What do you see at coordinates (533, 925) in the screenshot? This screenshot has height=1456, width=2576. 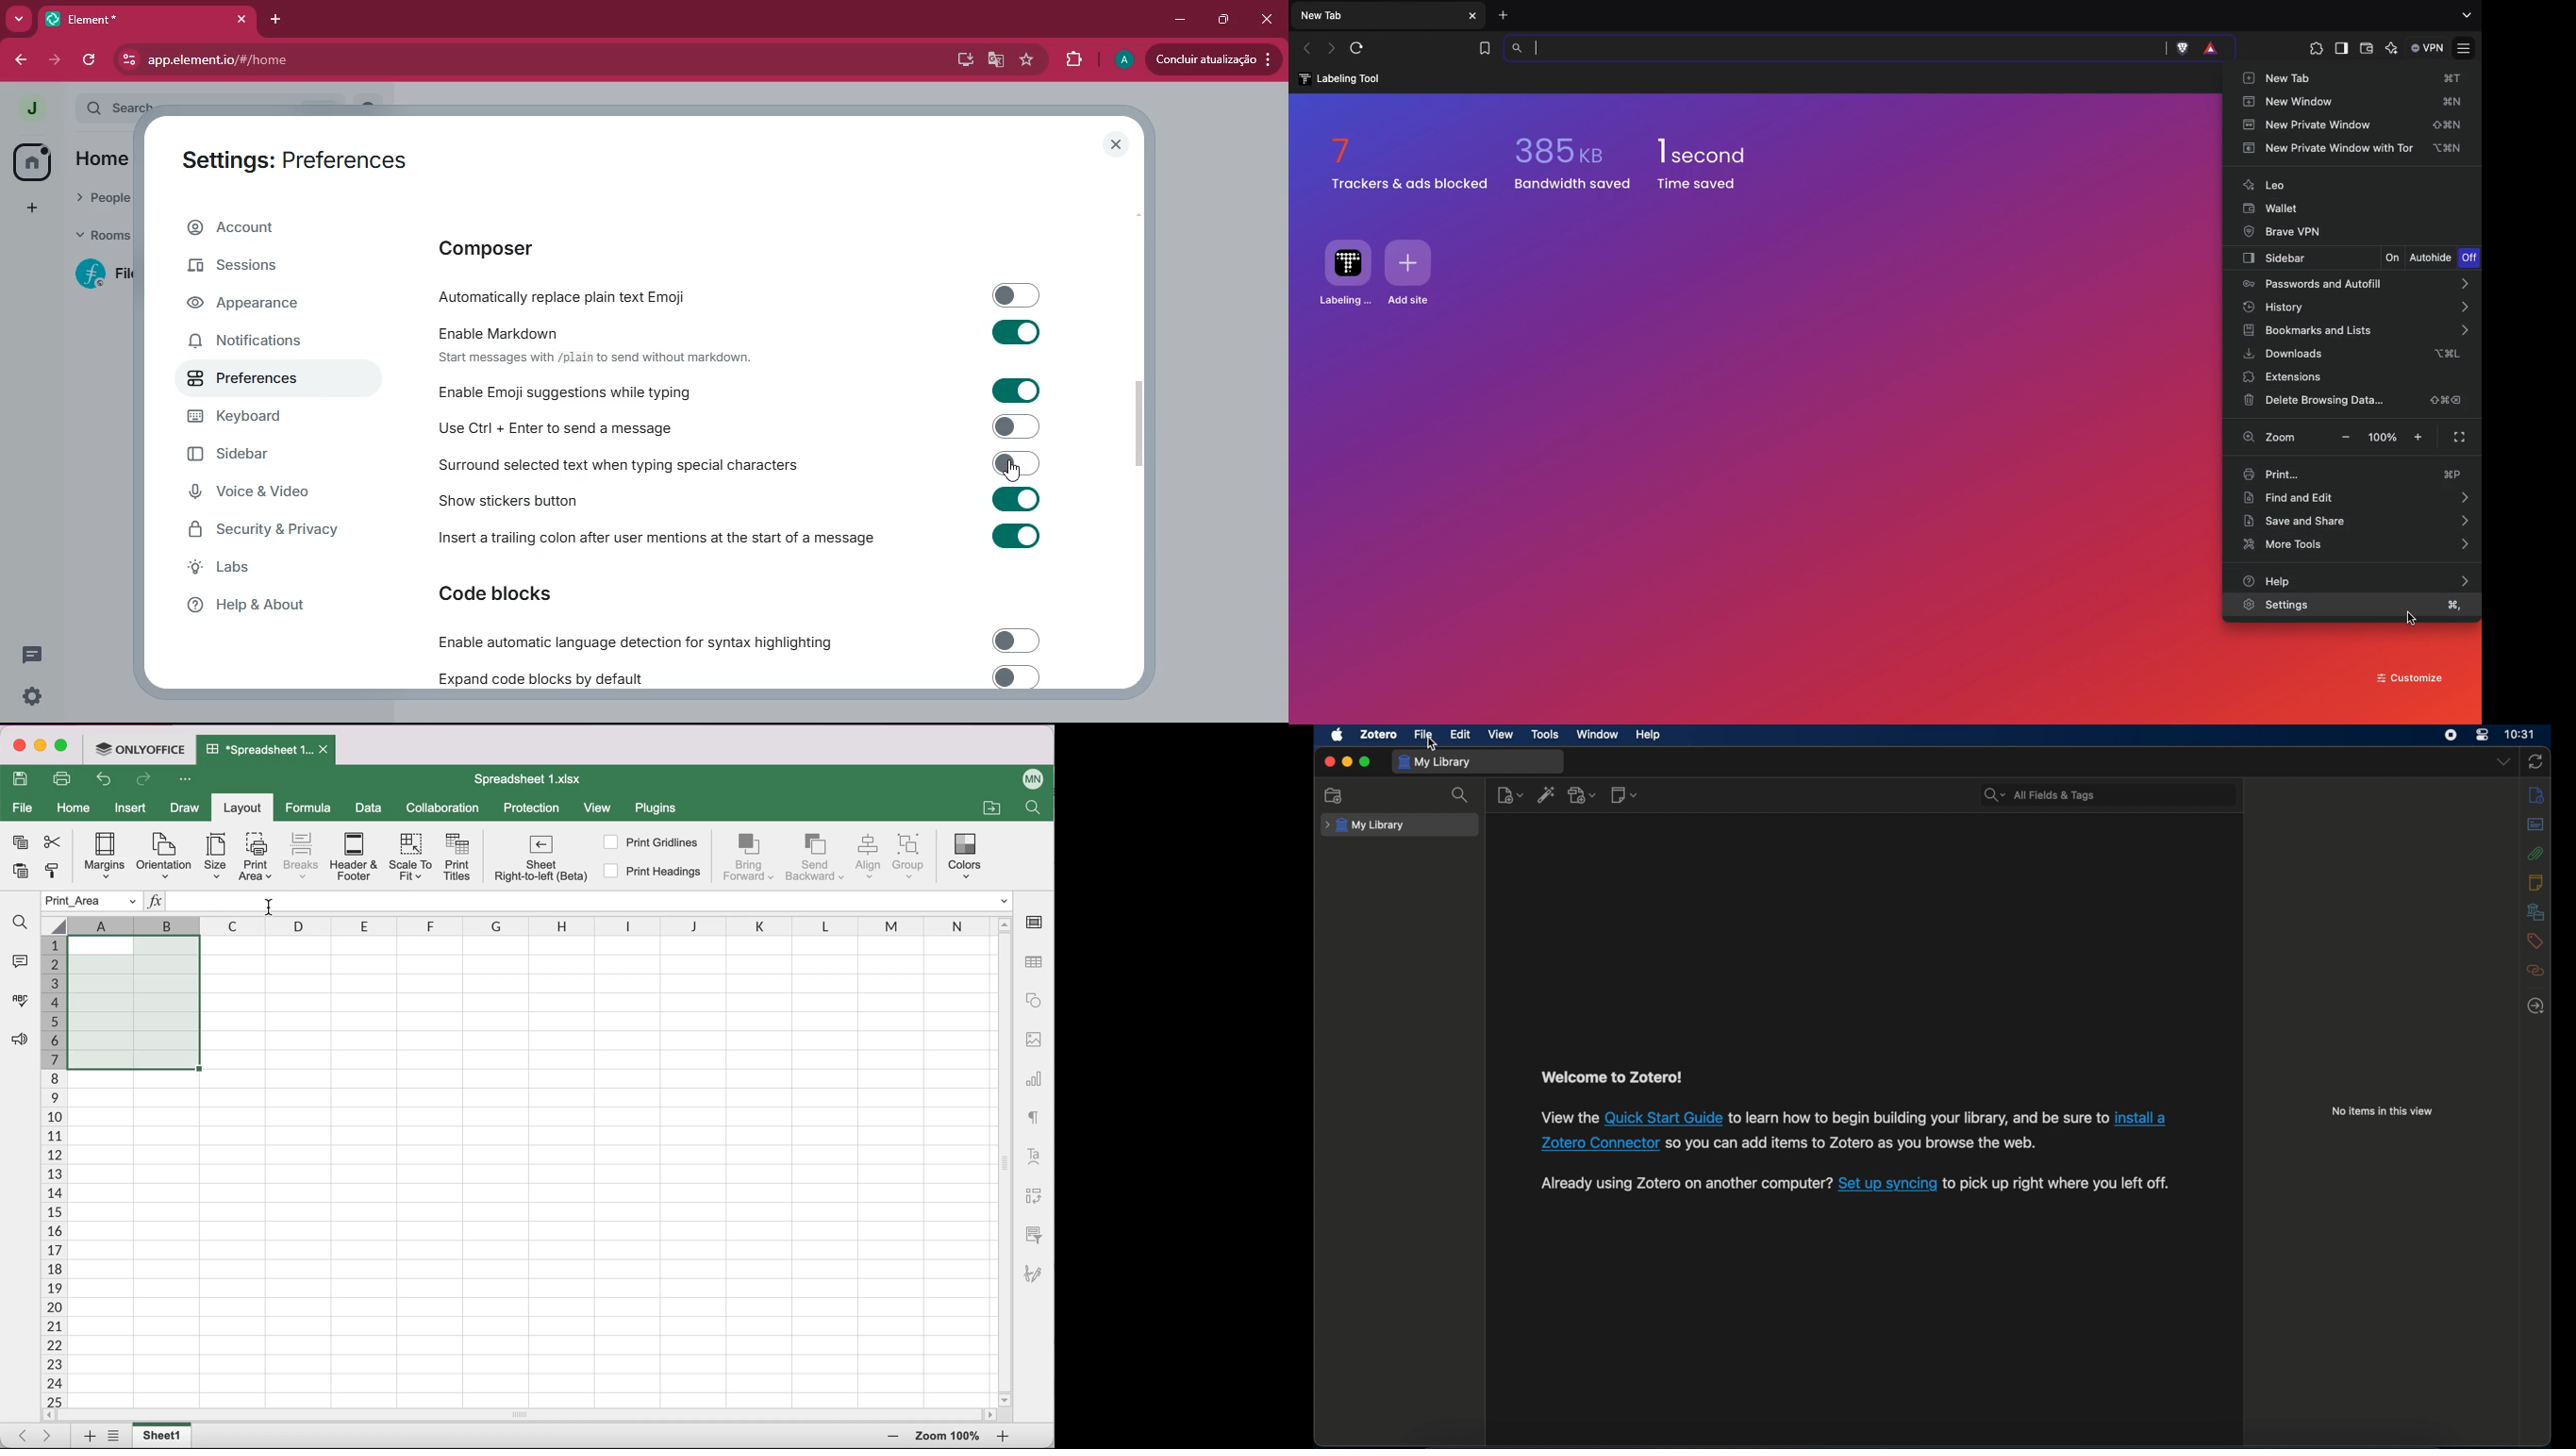 I see `columns` at bounding box center [533, 925].